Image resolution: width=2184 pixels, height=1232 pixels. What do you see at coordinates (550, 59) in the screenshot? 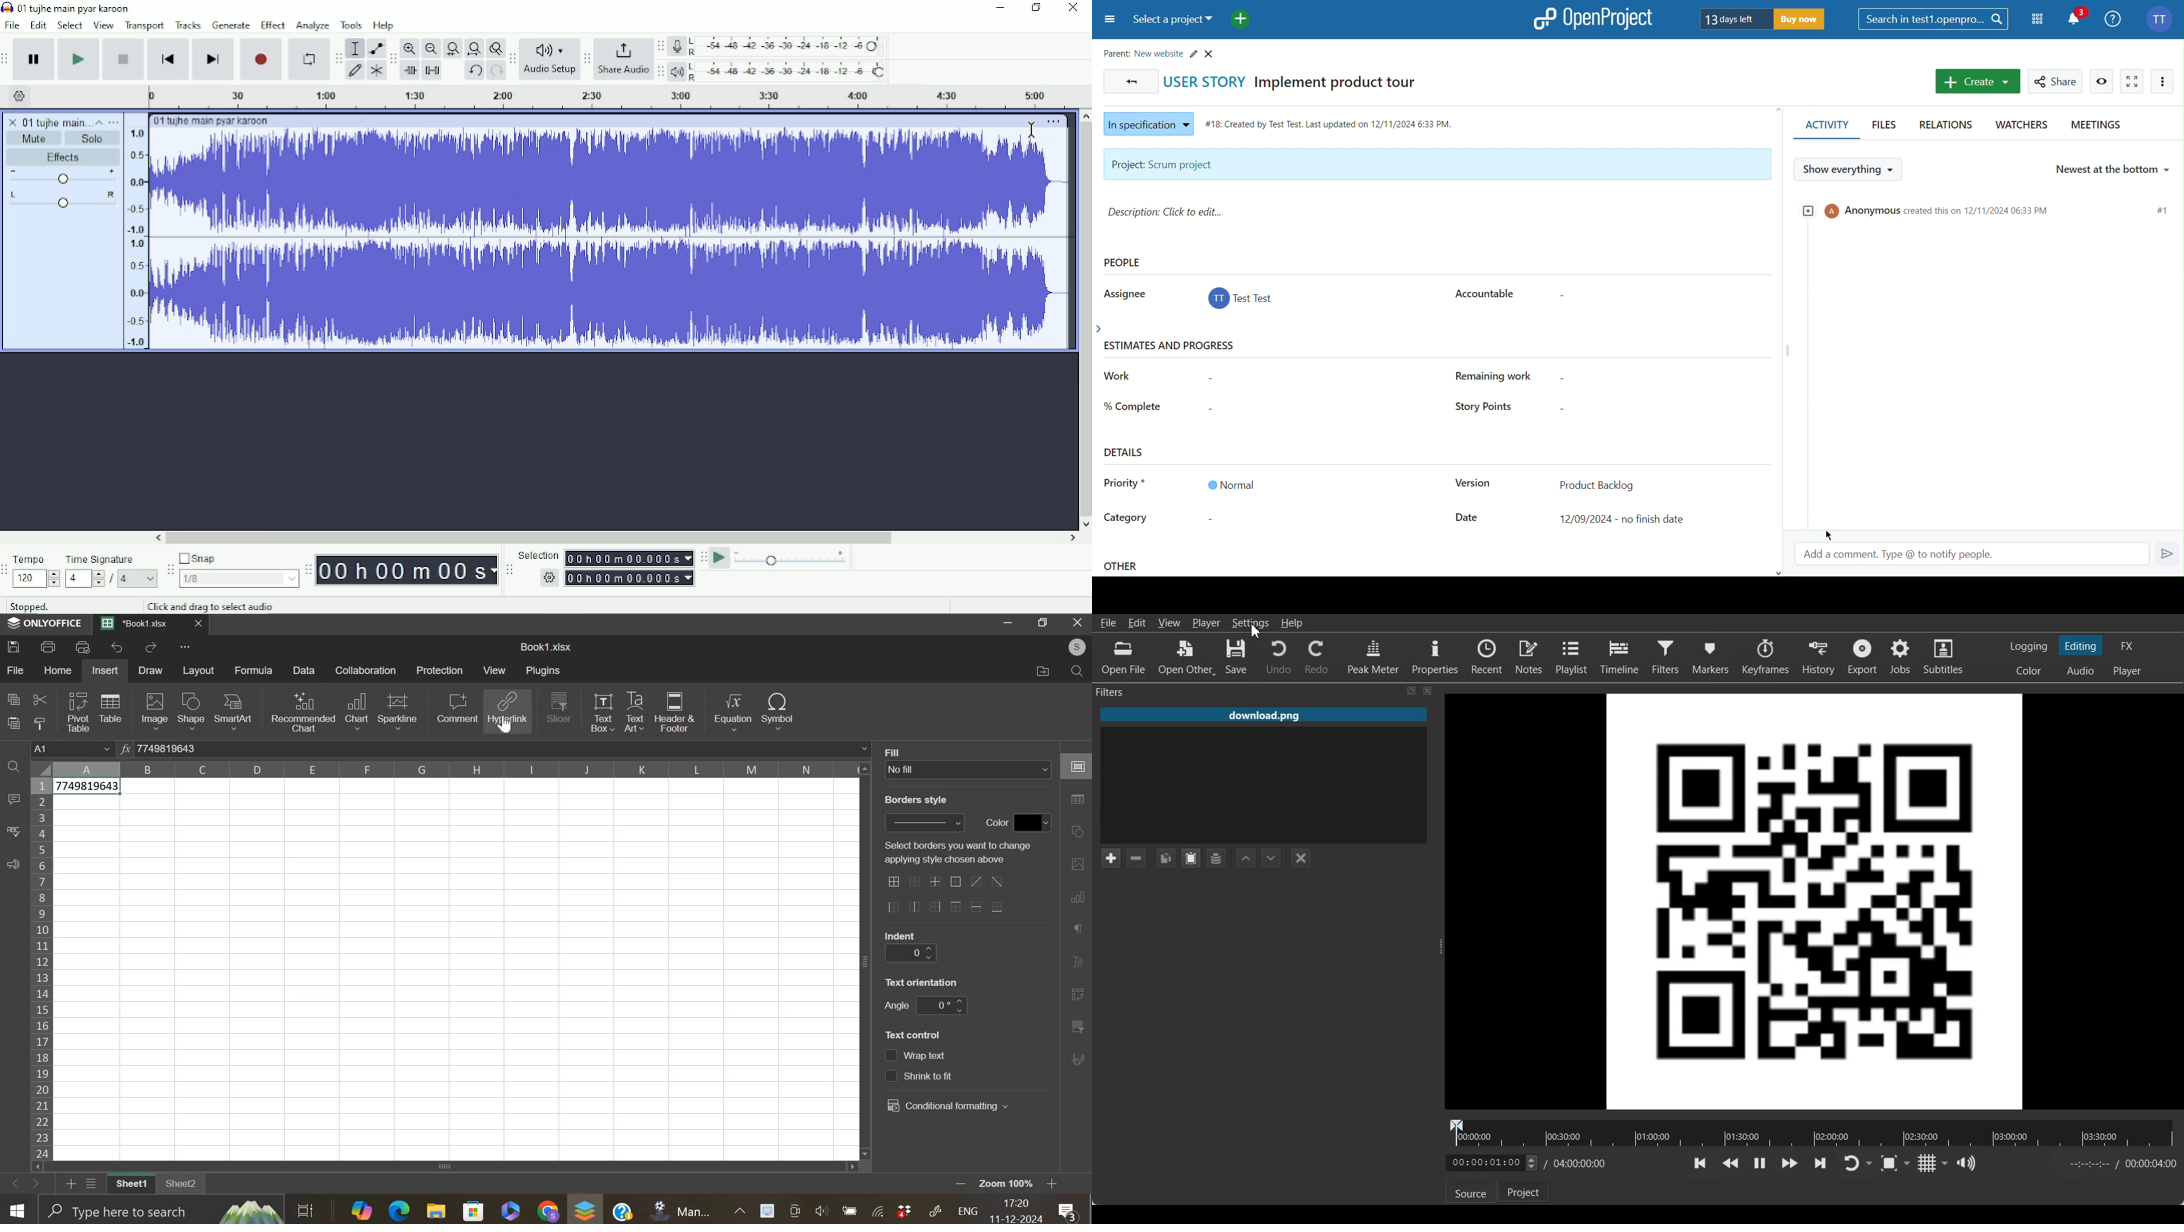
I see `Audio Setup` at bounding box center [550, 59].